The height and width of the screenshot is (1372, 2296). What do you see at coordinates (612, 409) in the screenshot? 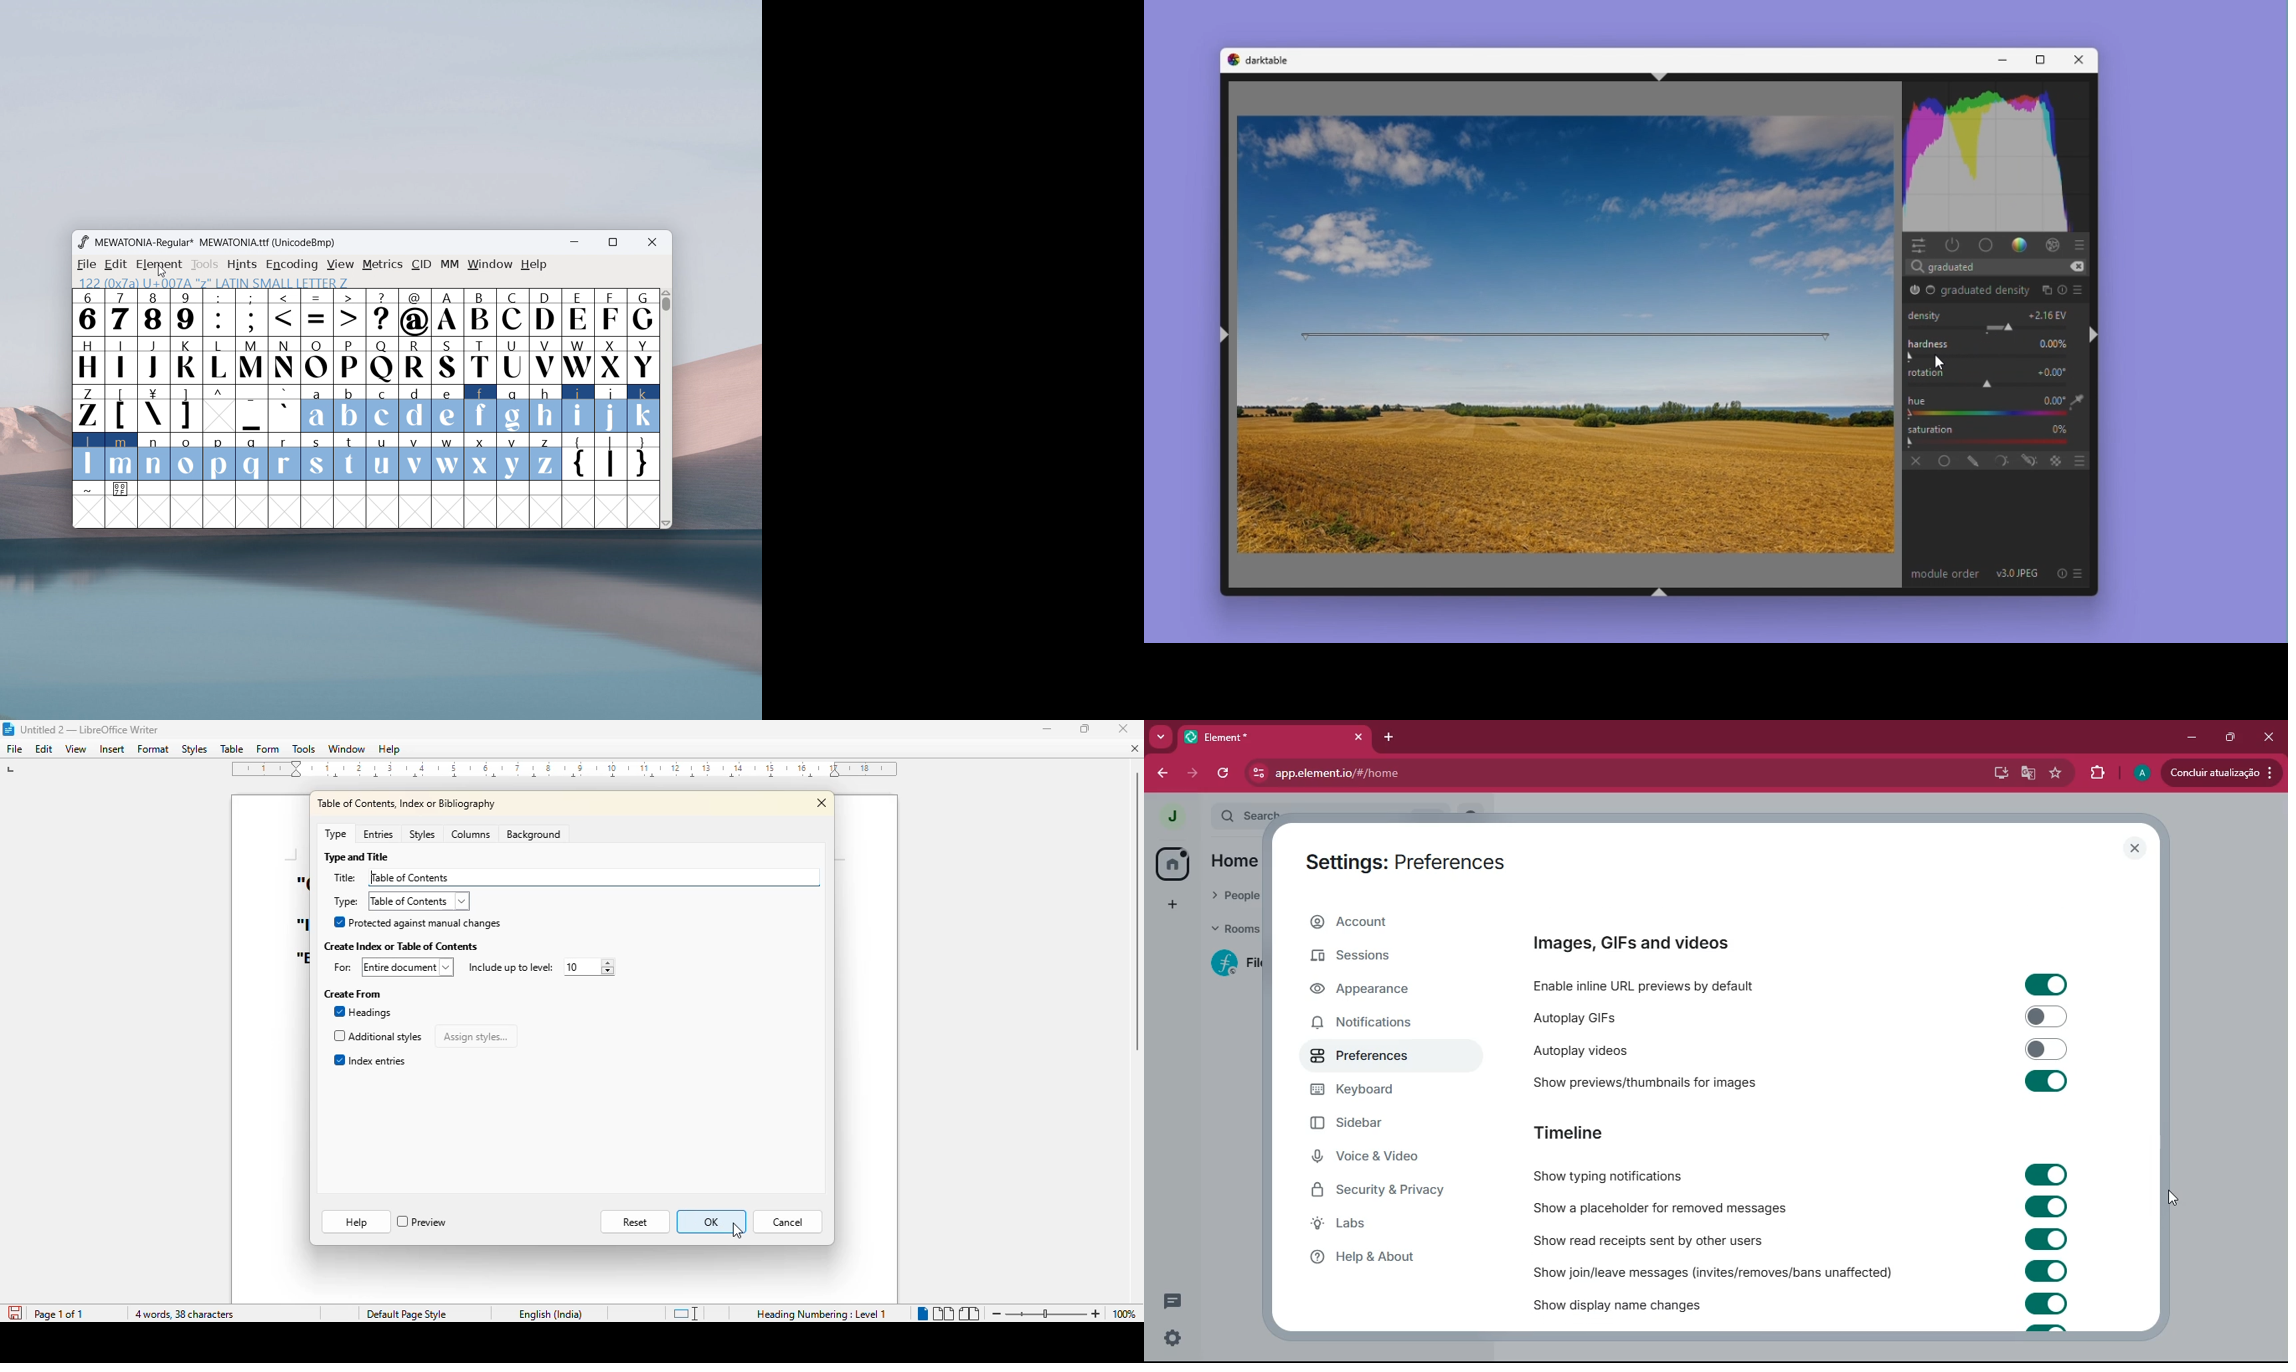
I see `j` at bounding box center [612, 409].